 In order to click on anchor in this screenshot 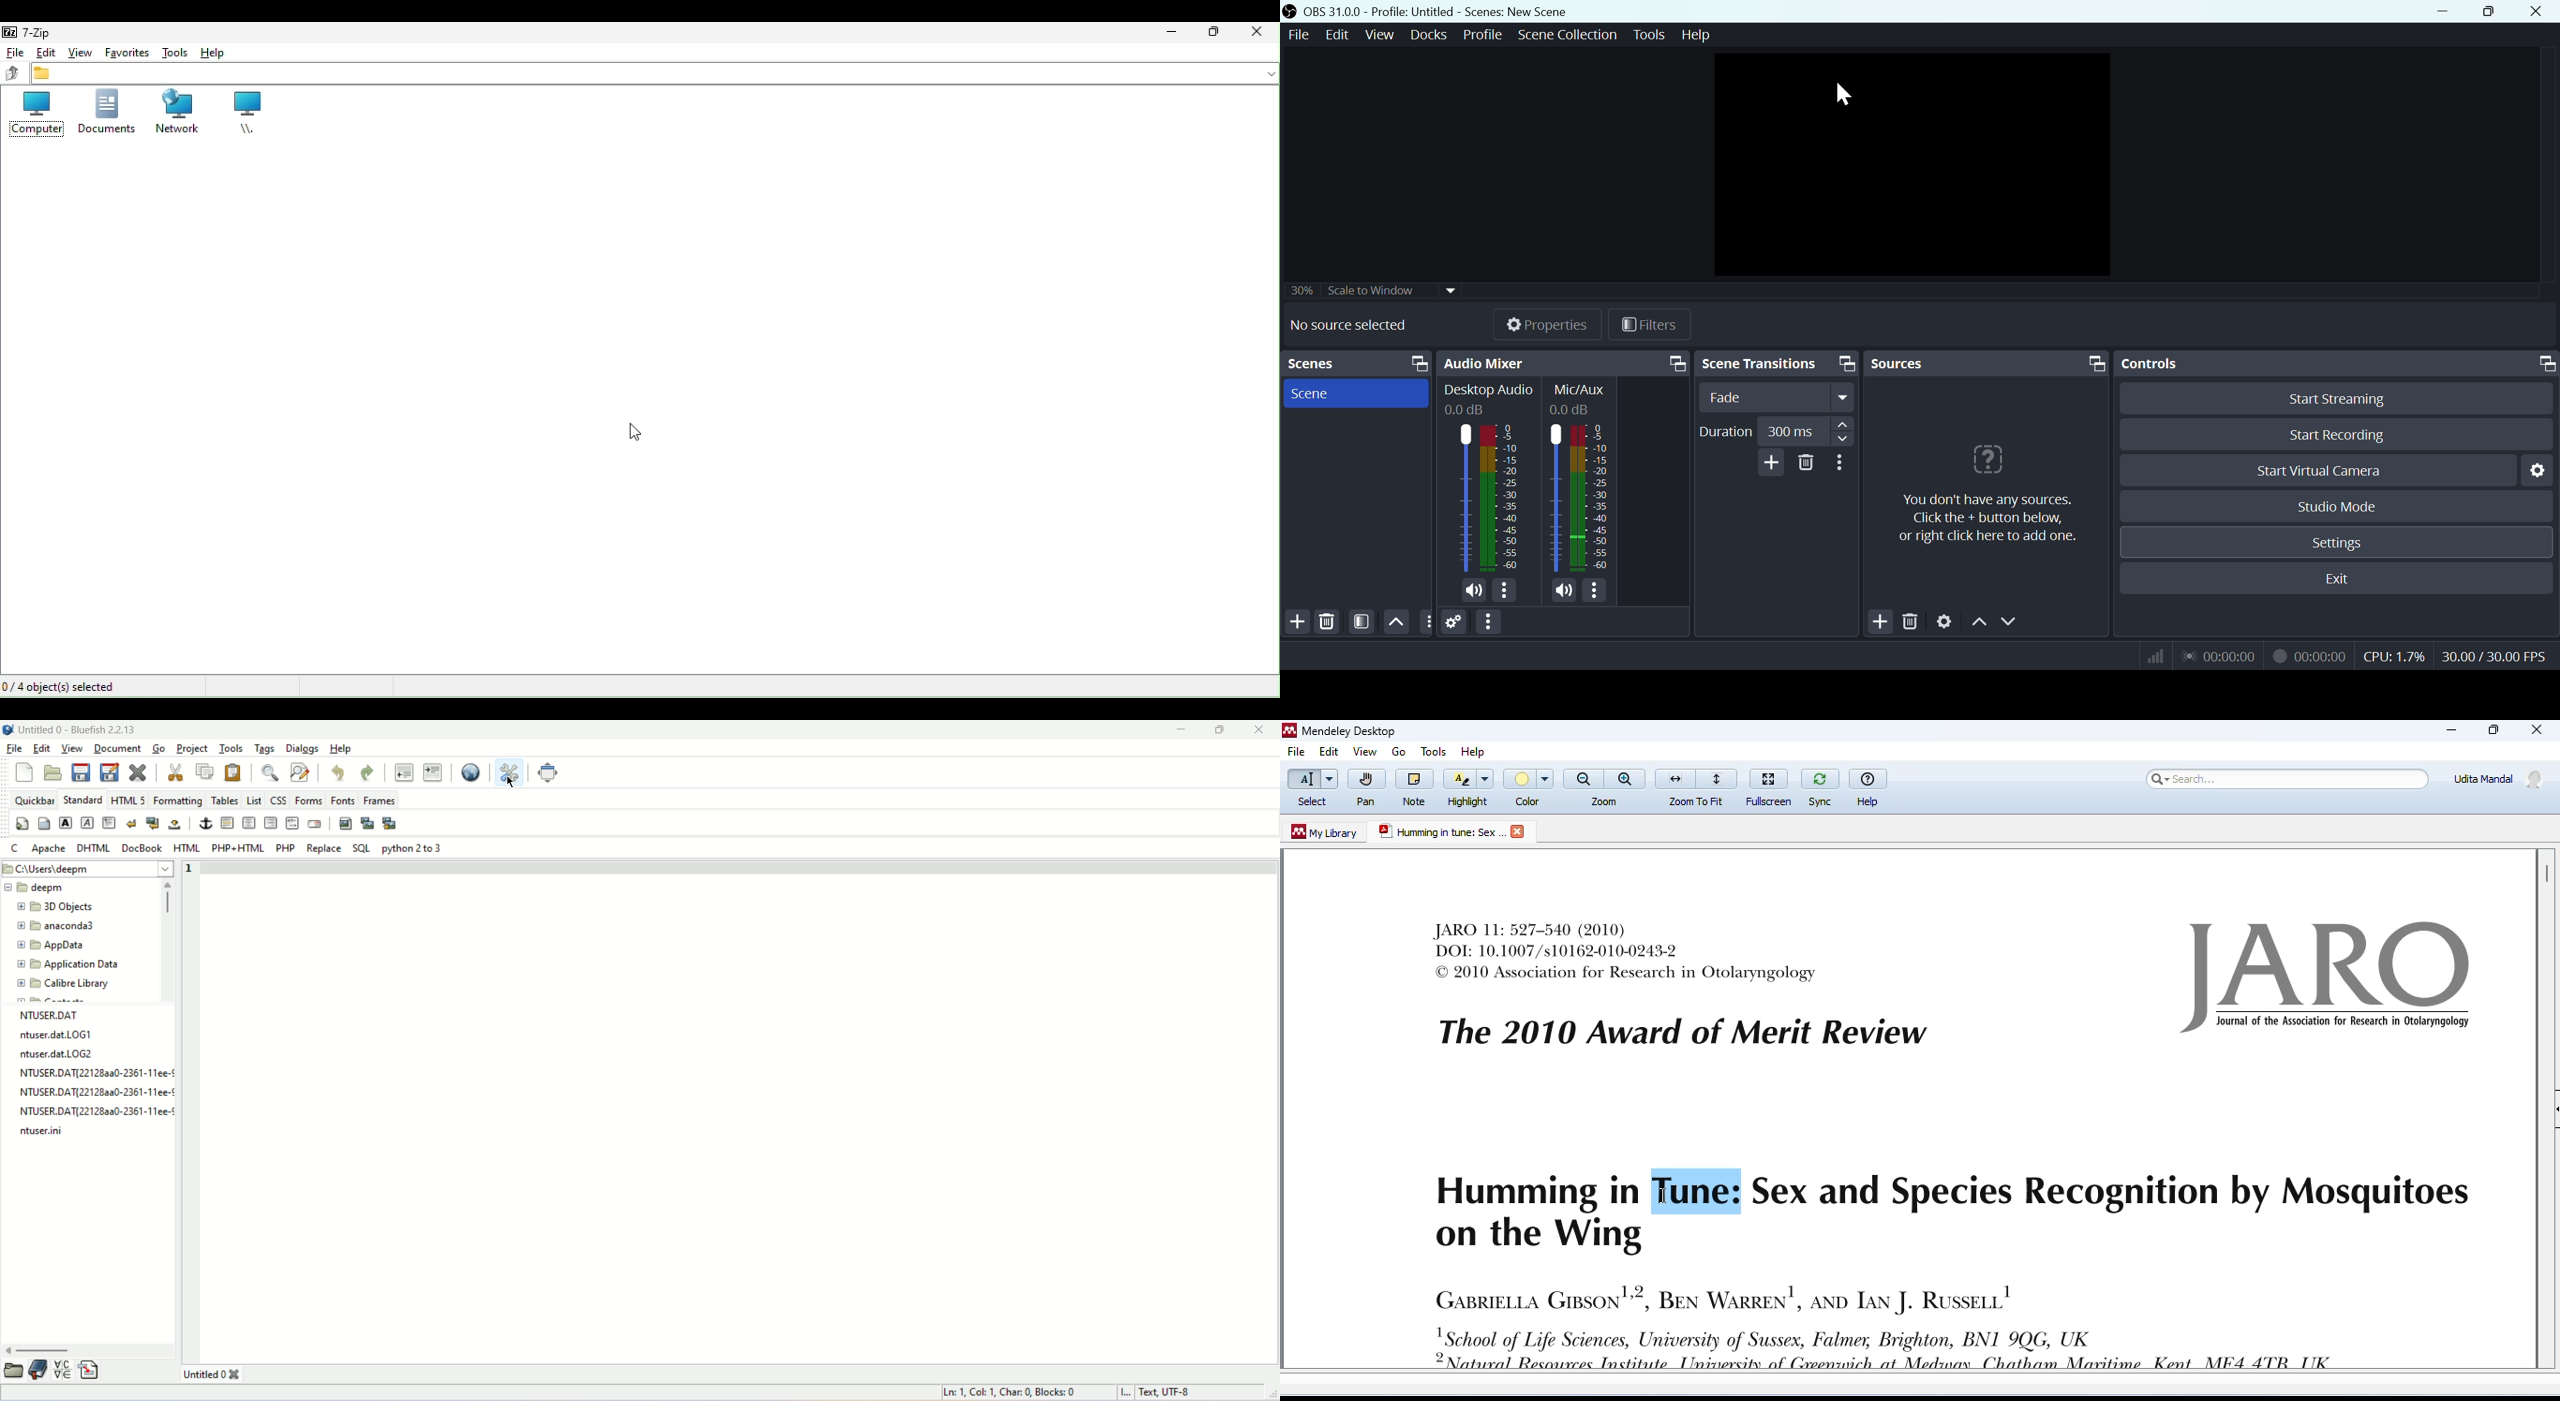, I will do `click(205, 823)`.